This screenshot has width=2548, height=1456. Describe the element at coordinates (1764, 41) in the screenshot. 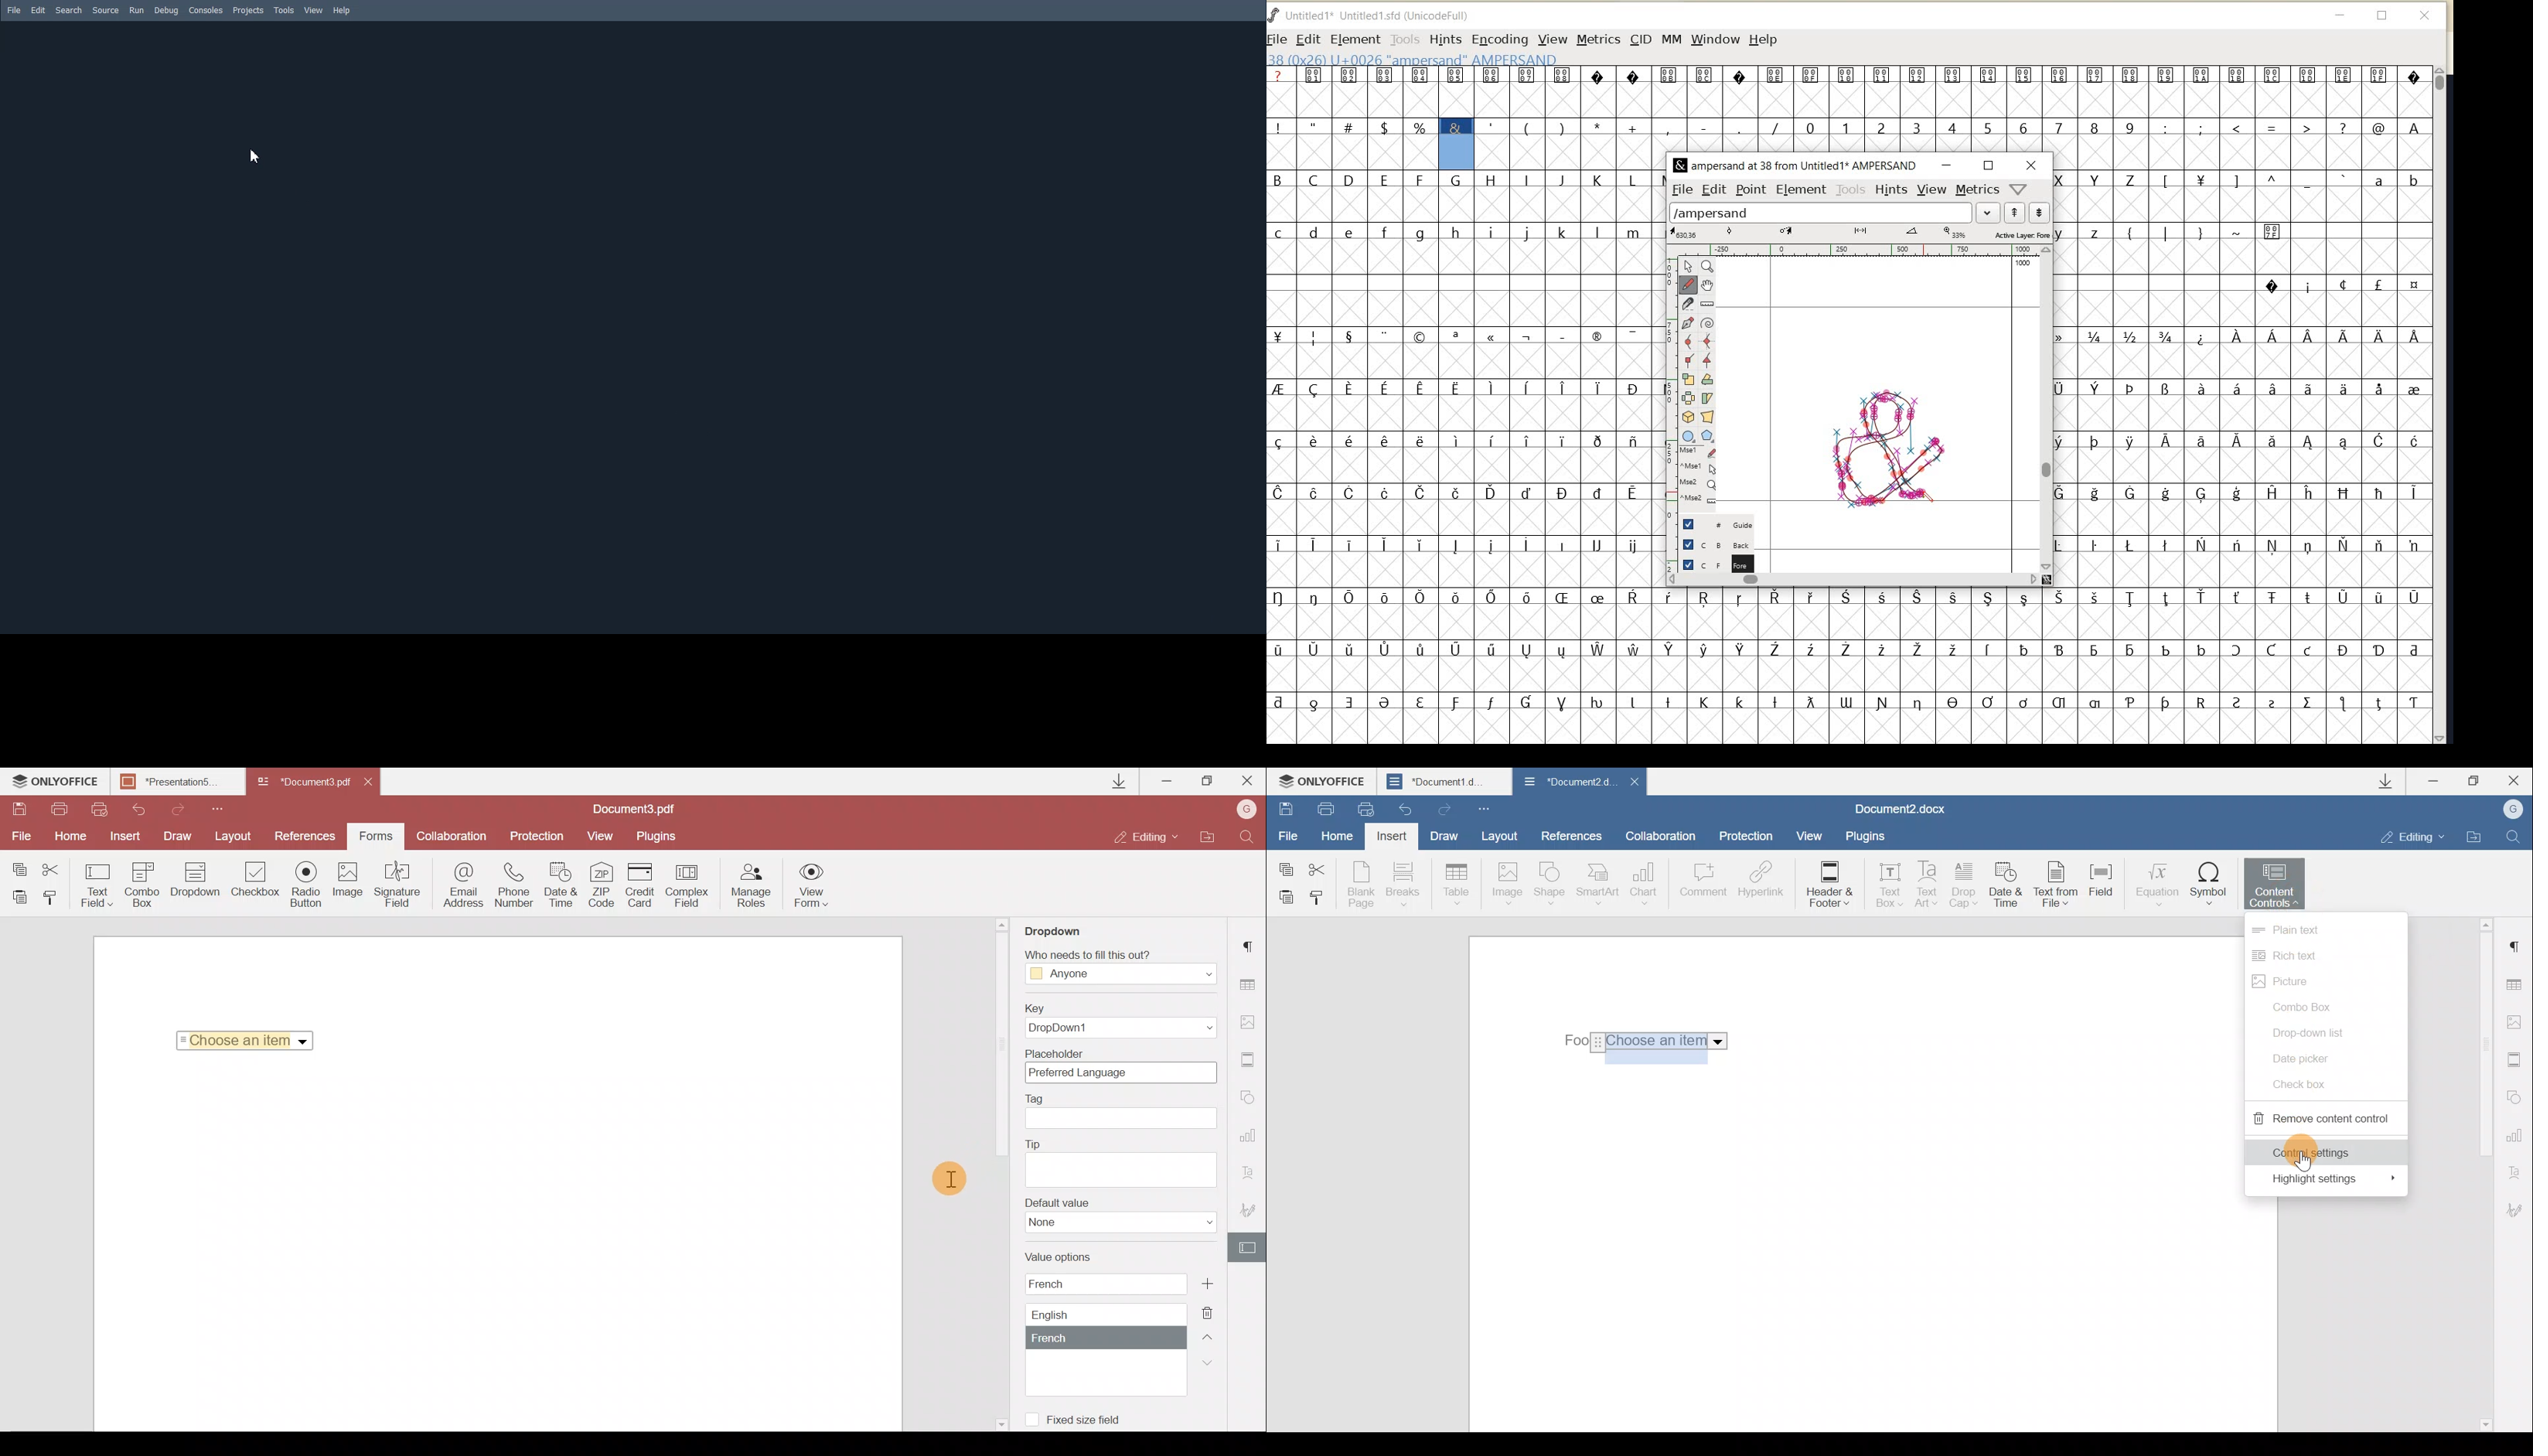

I see `HELP` at that location.